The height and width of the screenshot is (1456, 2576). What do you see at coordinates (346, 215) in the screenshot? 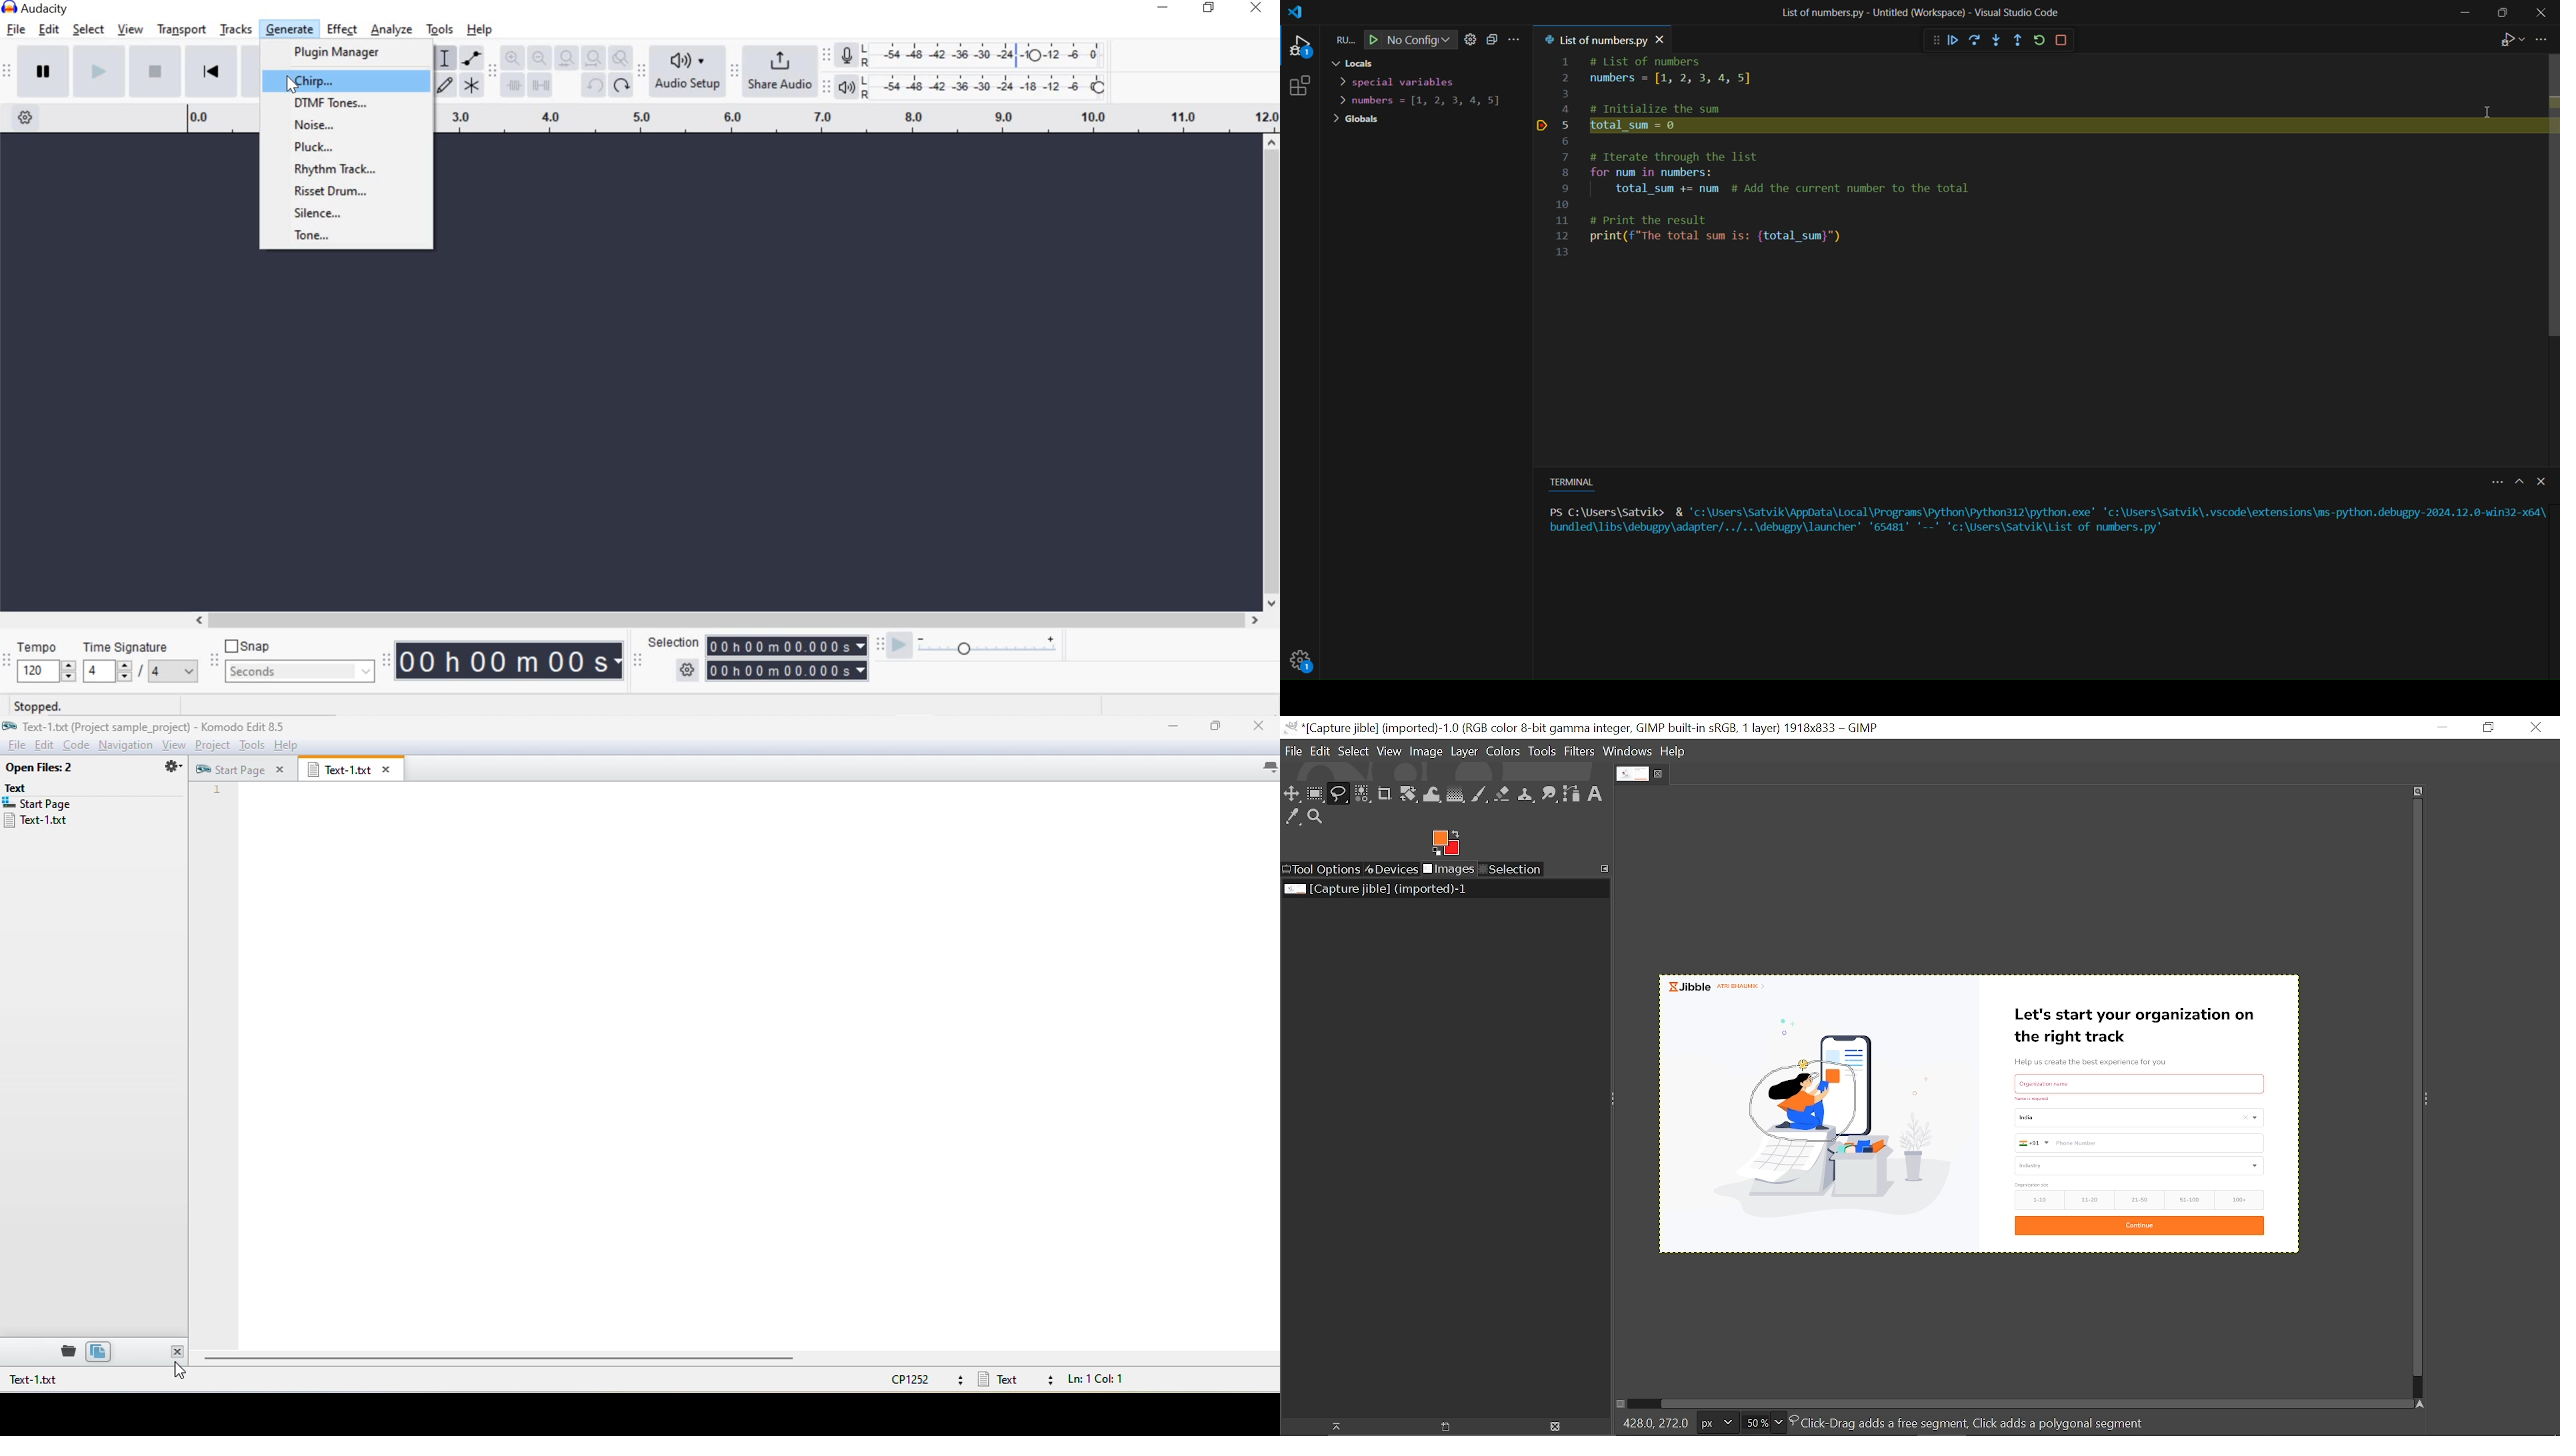
I see `silence` at bounding box center [346, 215].